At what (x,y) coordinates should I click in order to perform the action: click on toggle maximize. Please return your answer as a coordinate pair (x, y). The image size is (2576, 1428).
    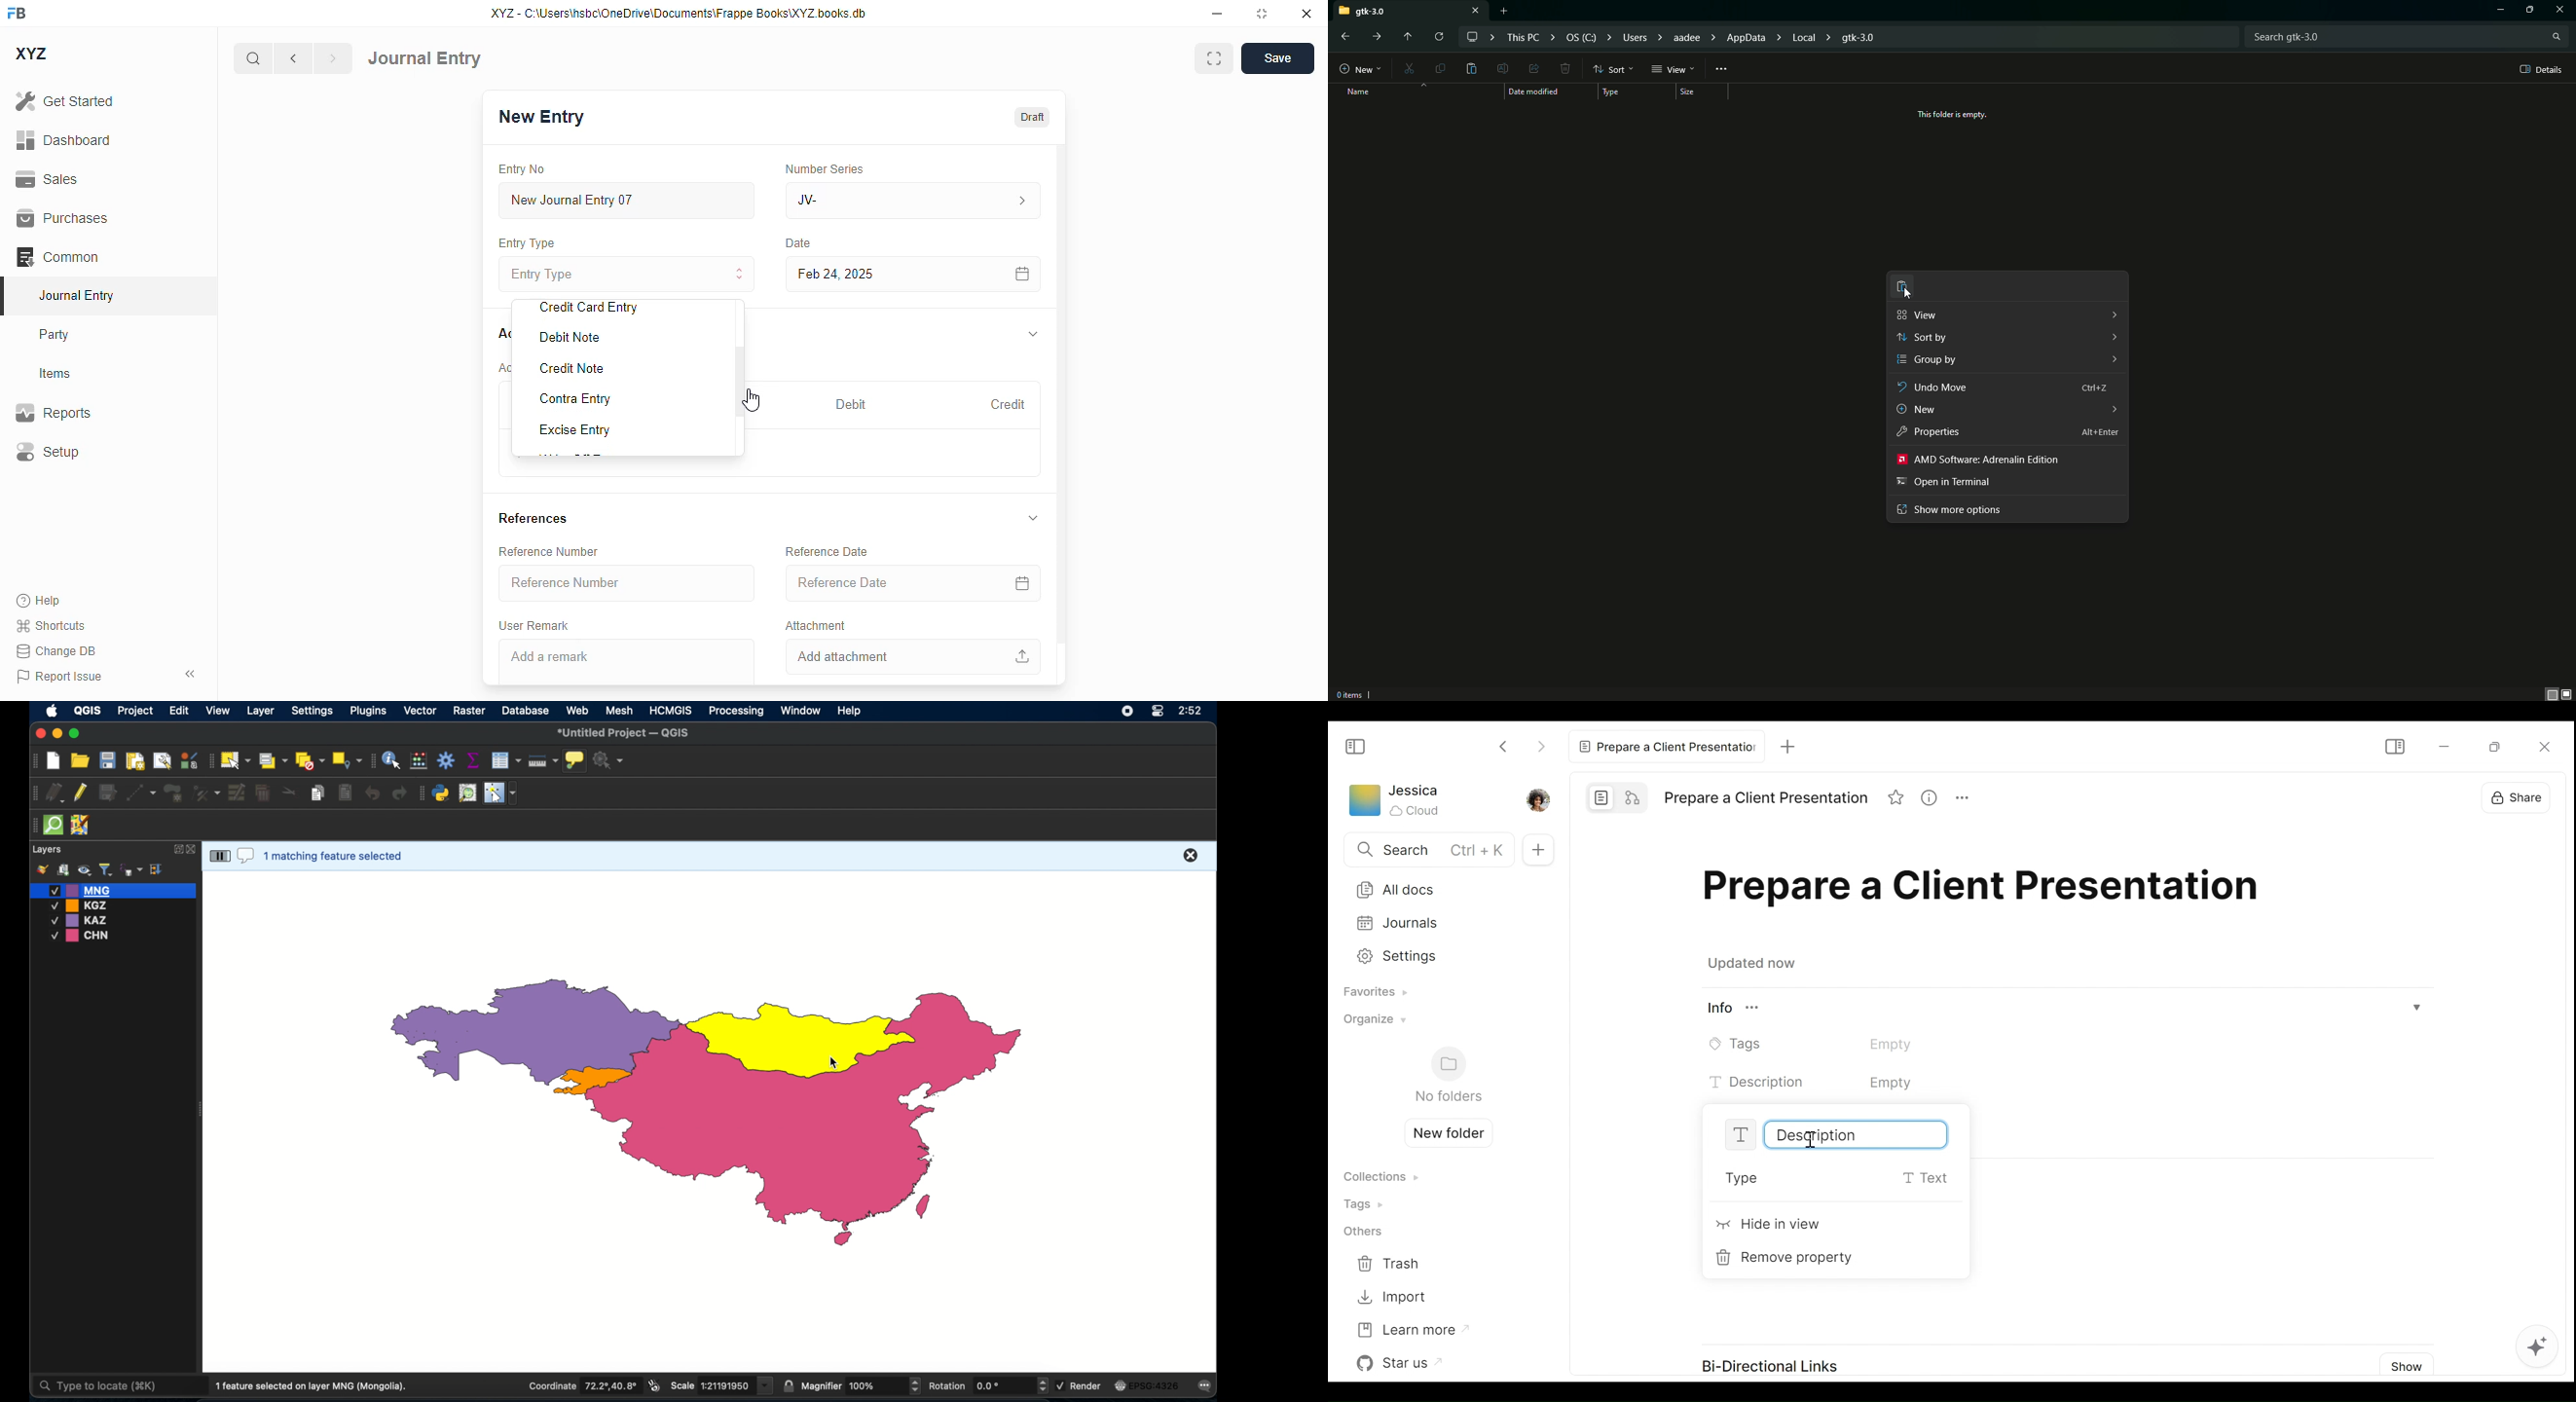
    Looking at the image, I should click on (1262, 14).